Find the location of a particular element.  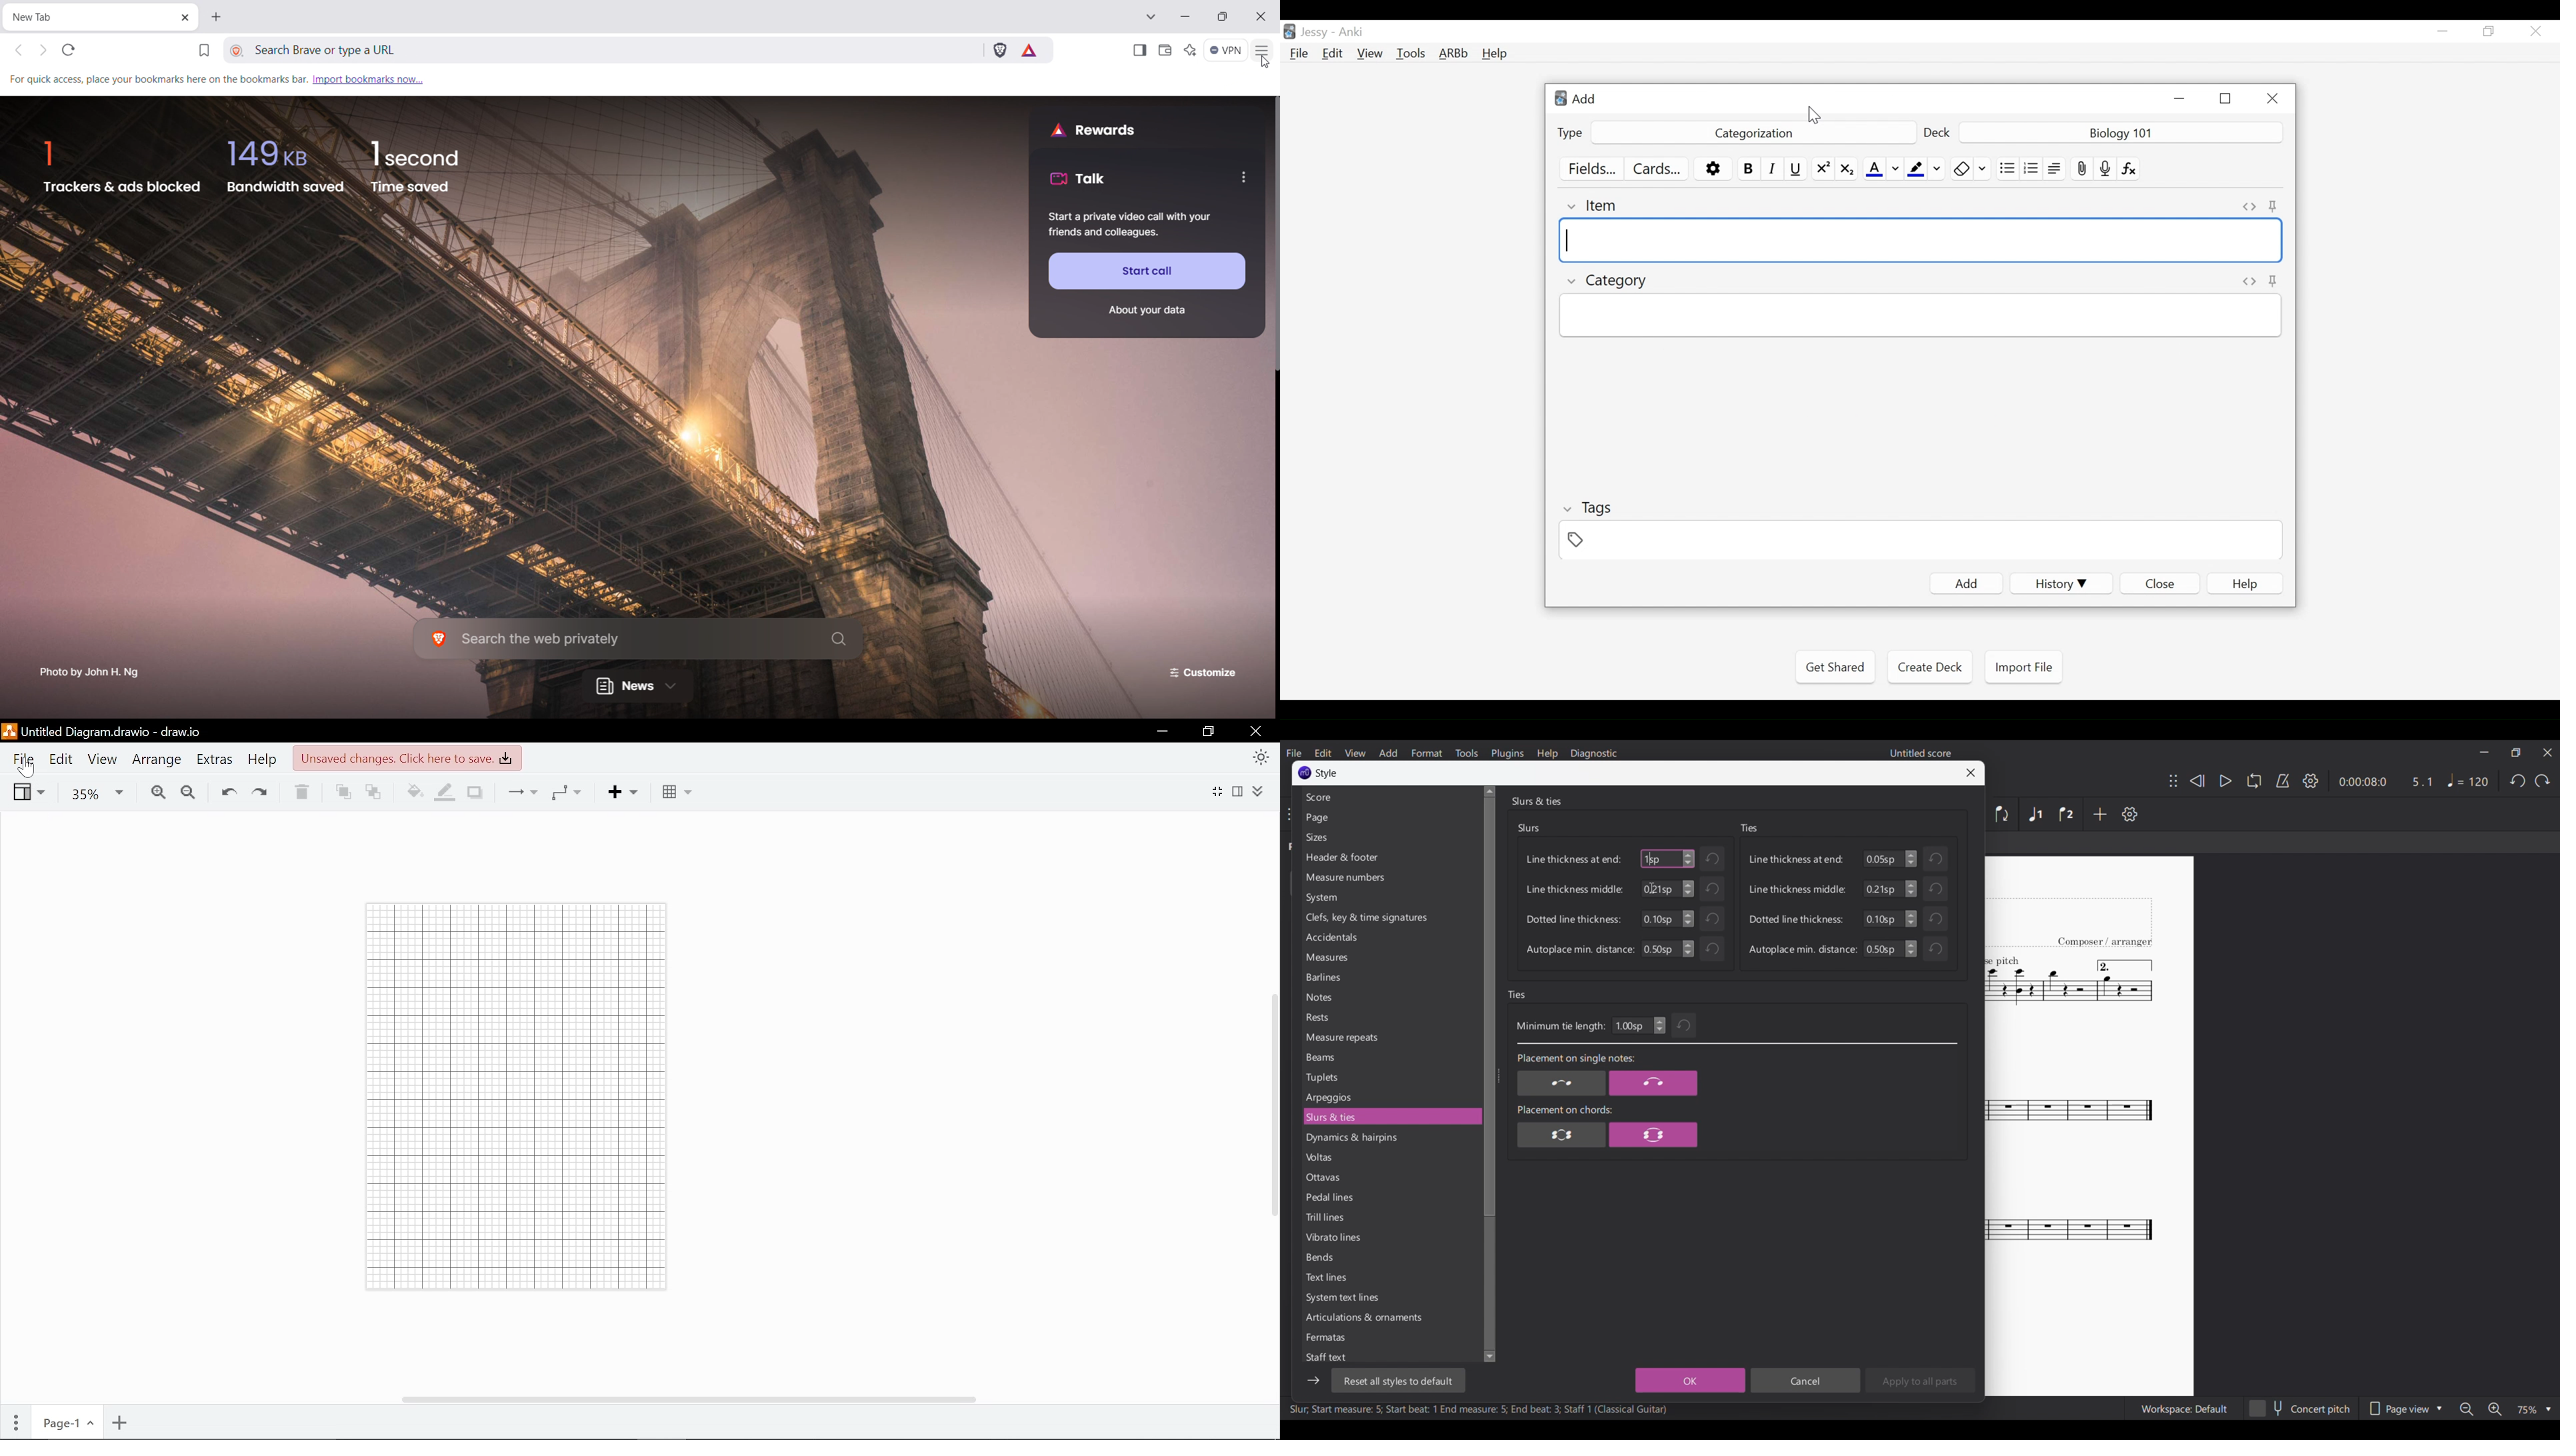

Unsaved changes. Click here to save.  is located at coordinates (407, 759).